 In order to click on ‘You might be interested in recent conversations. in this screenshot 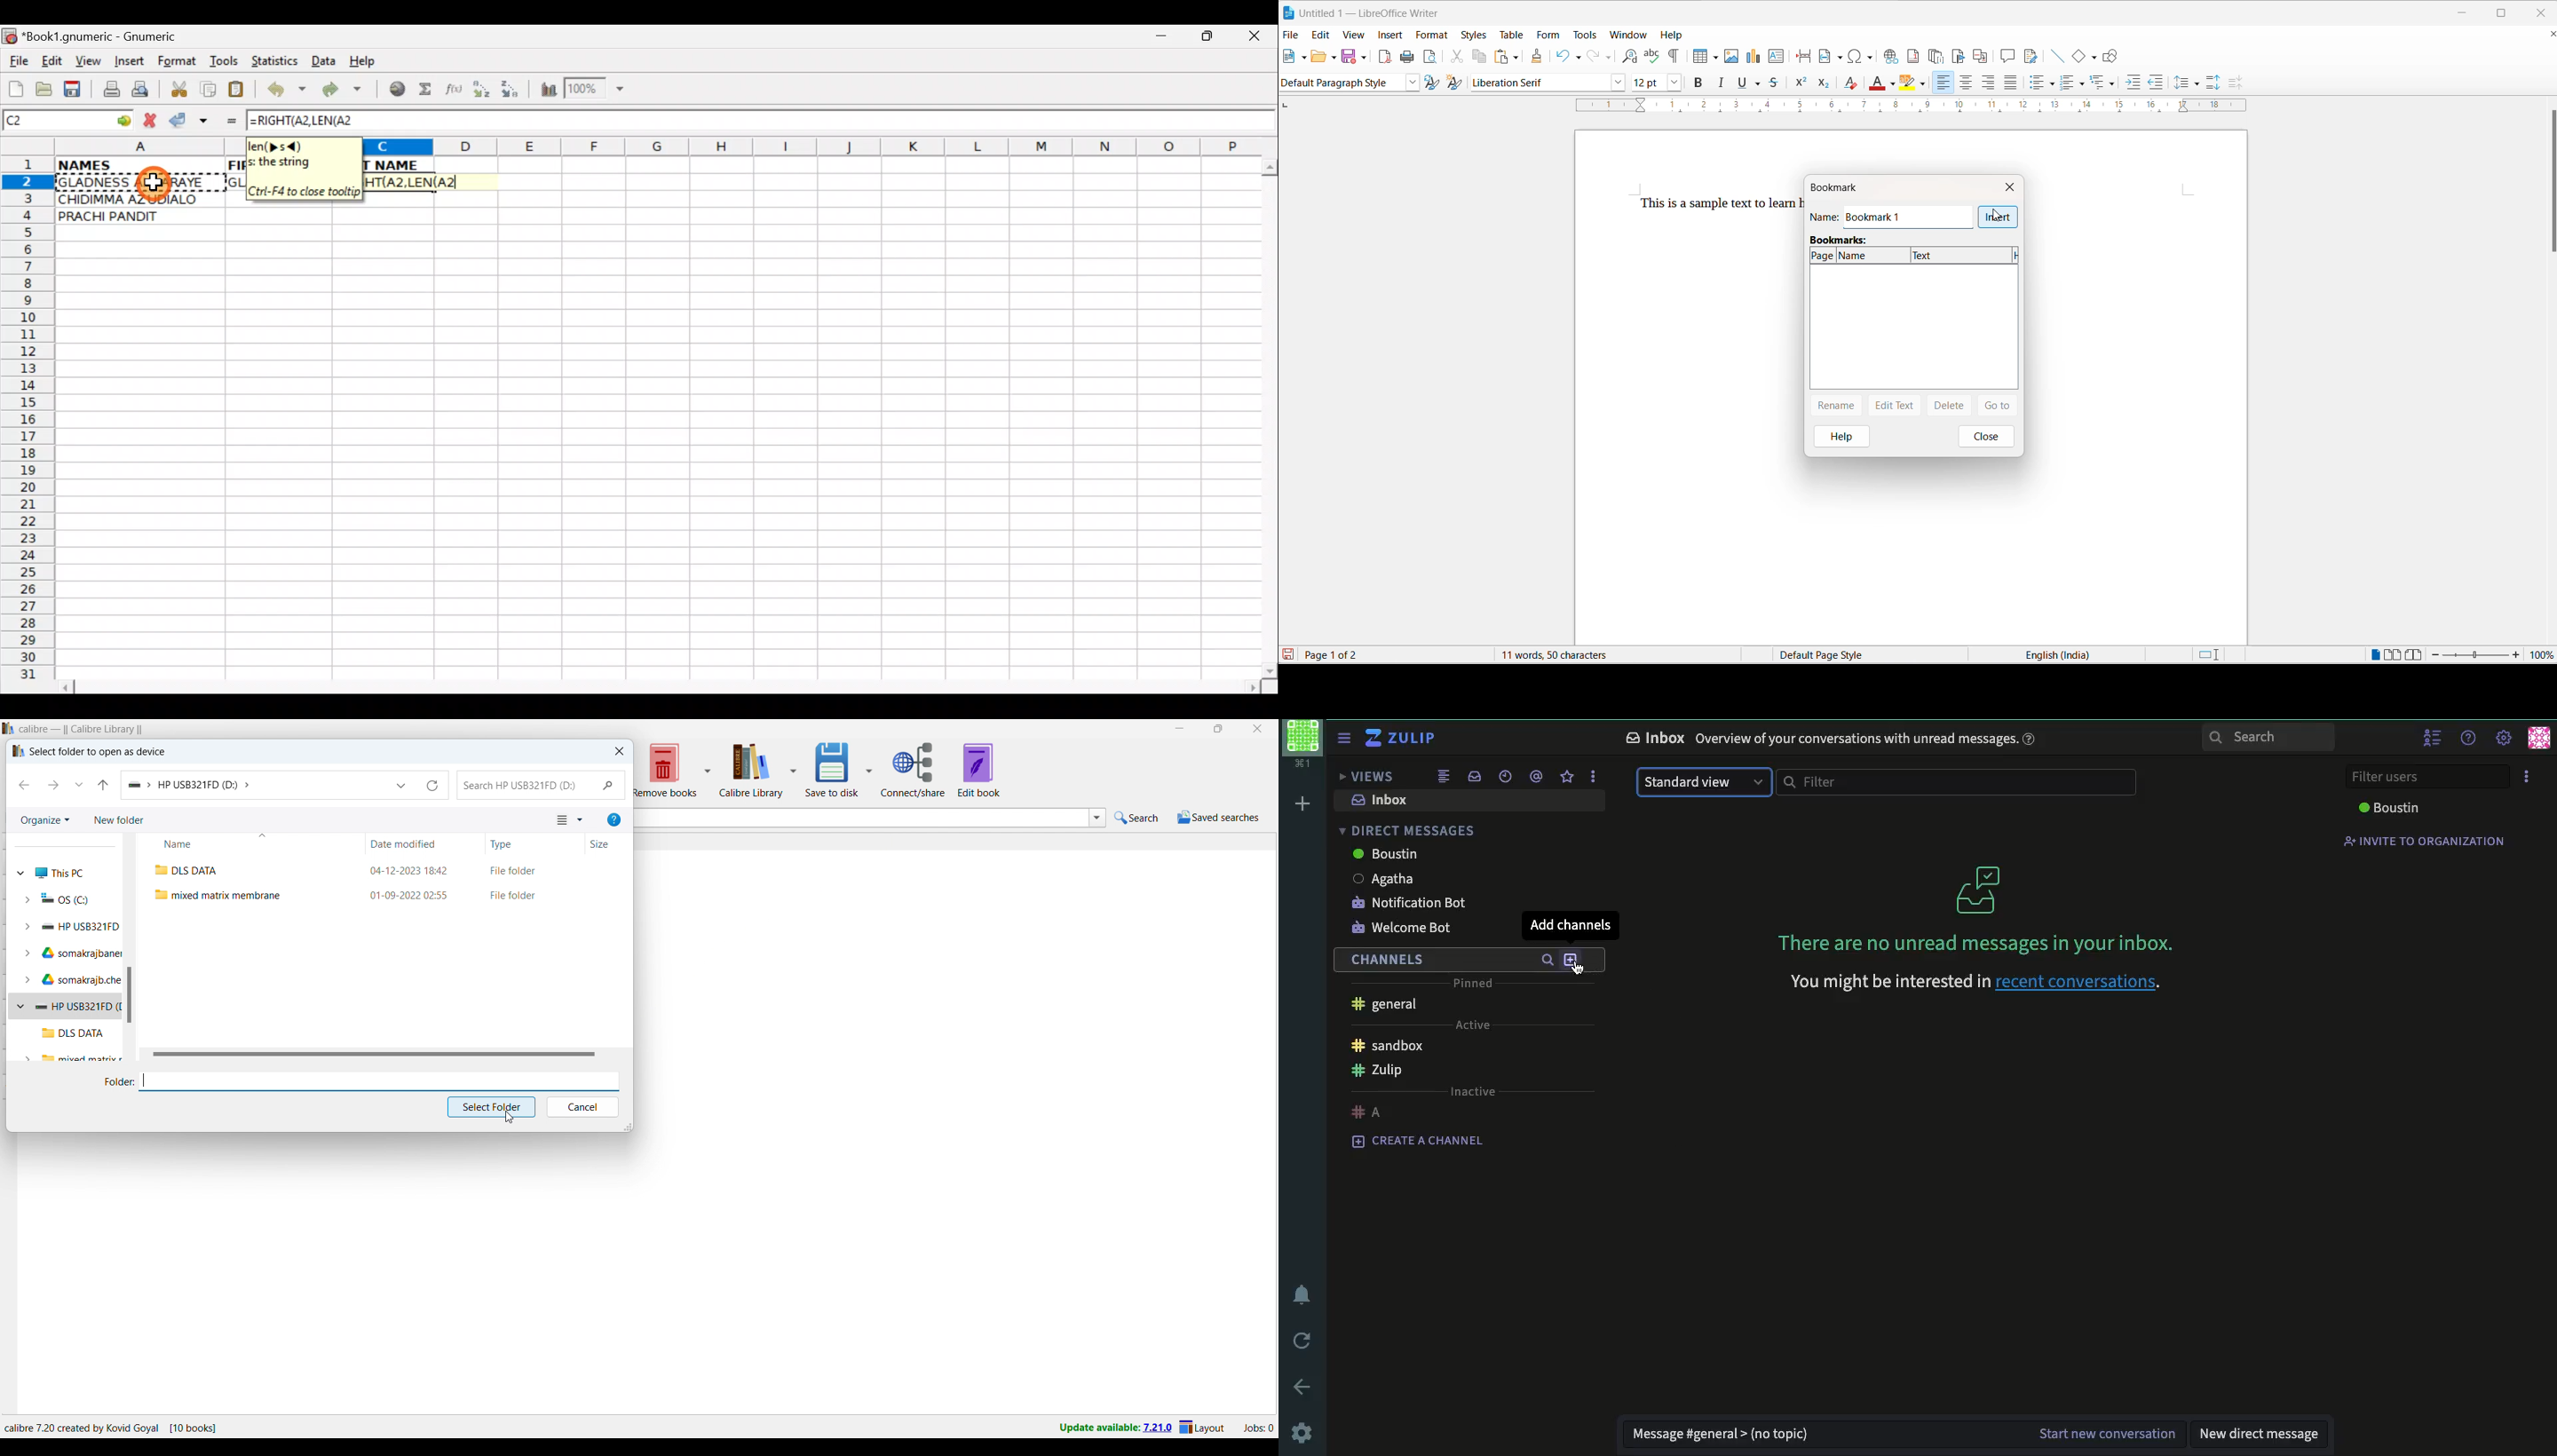, I will do `click(1977, 984)`.